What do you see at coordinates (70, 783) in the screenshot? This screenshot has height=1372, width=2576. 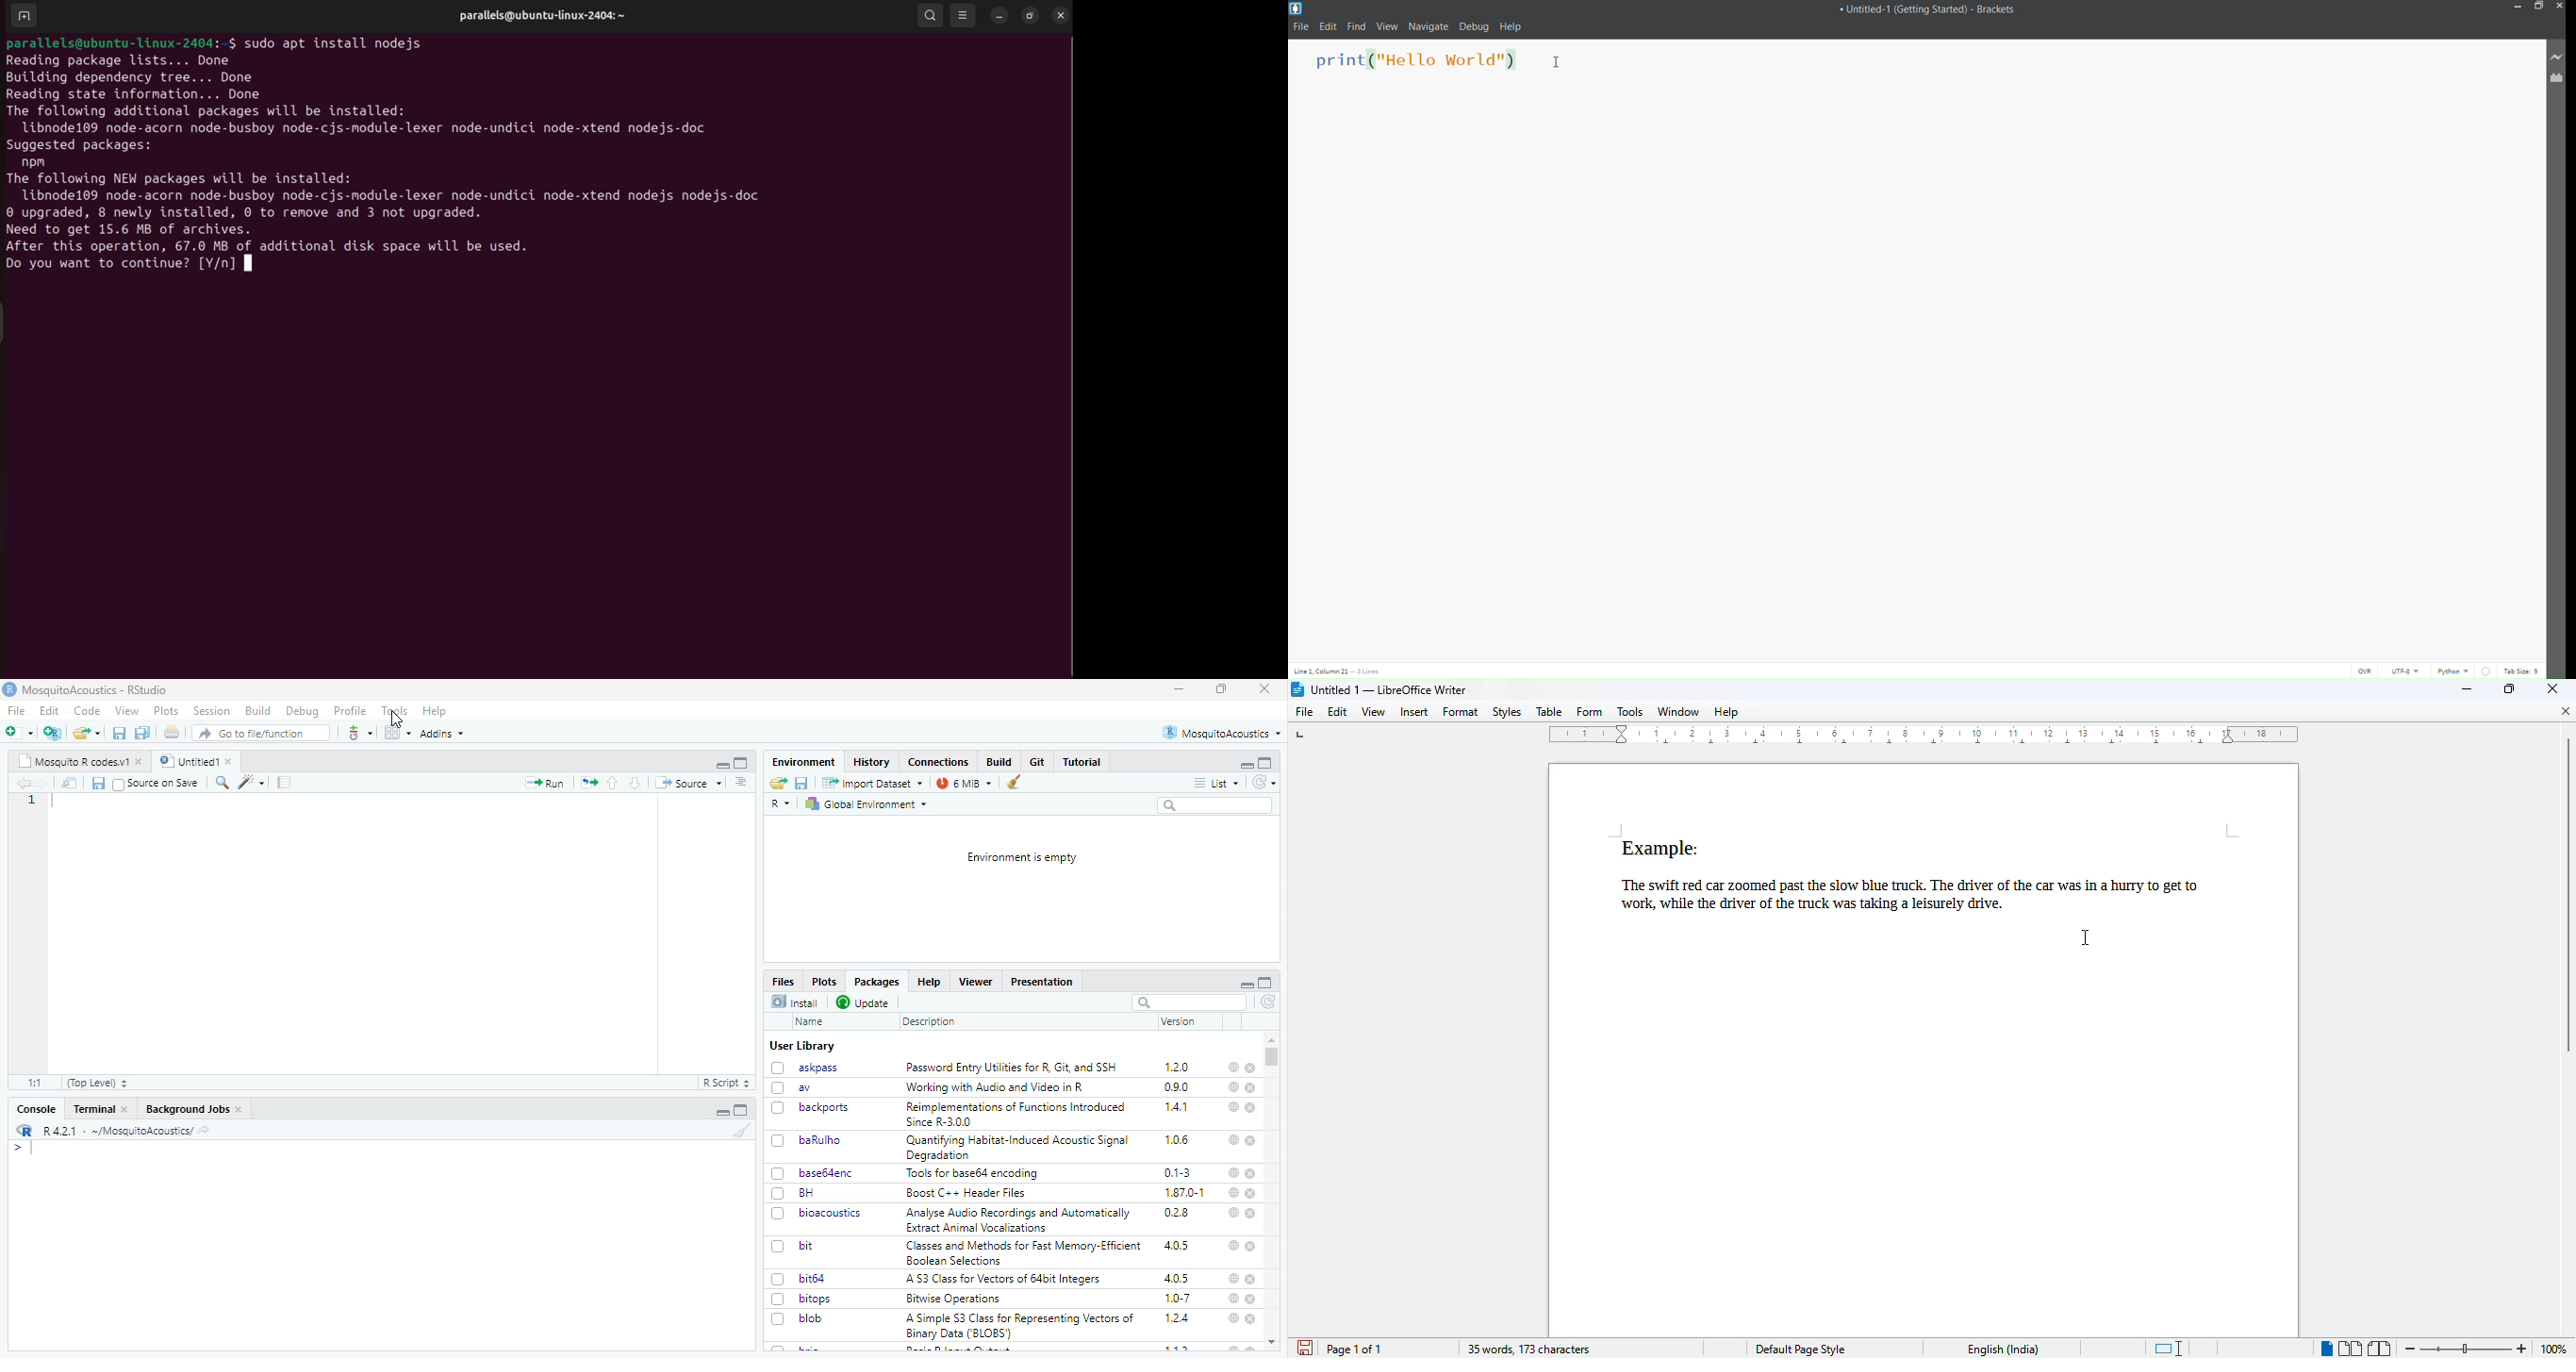 I see `Share ` at bounding box center [70, 783].